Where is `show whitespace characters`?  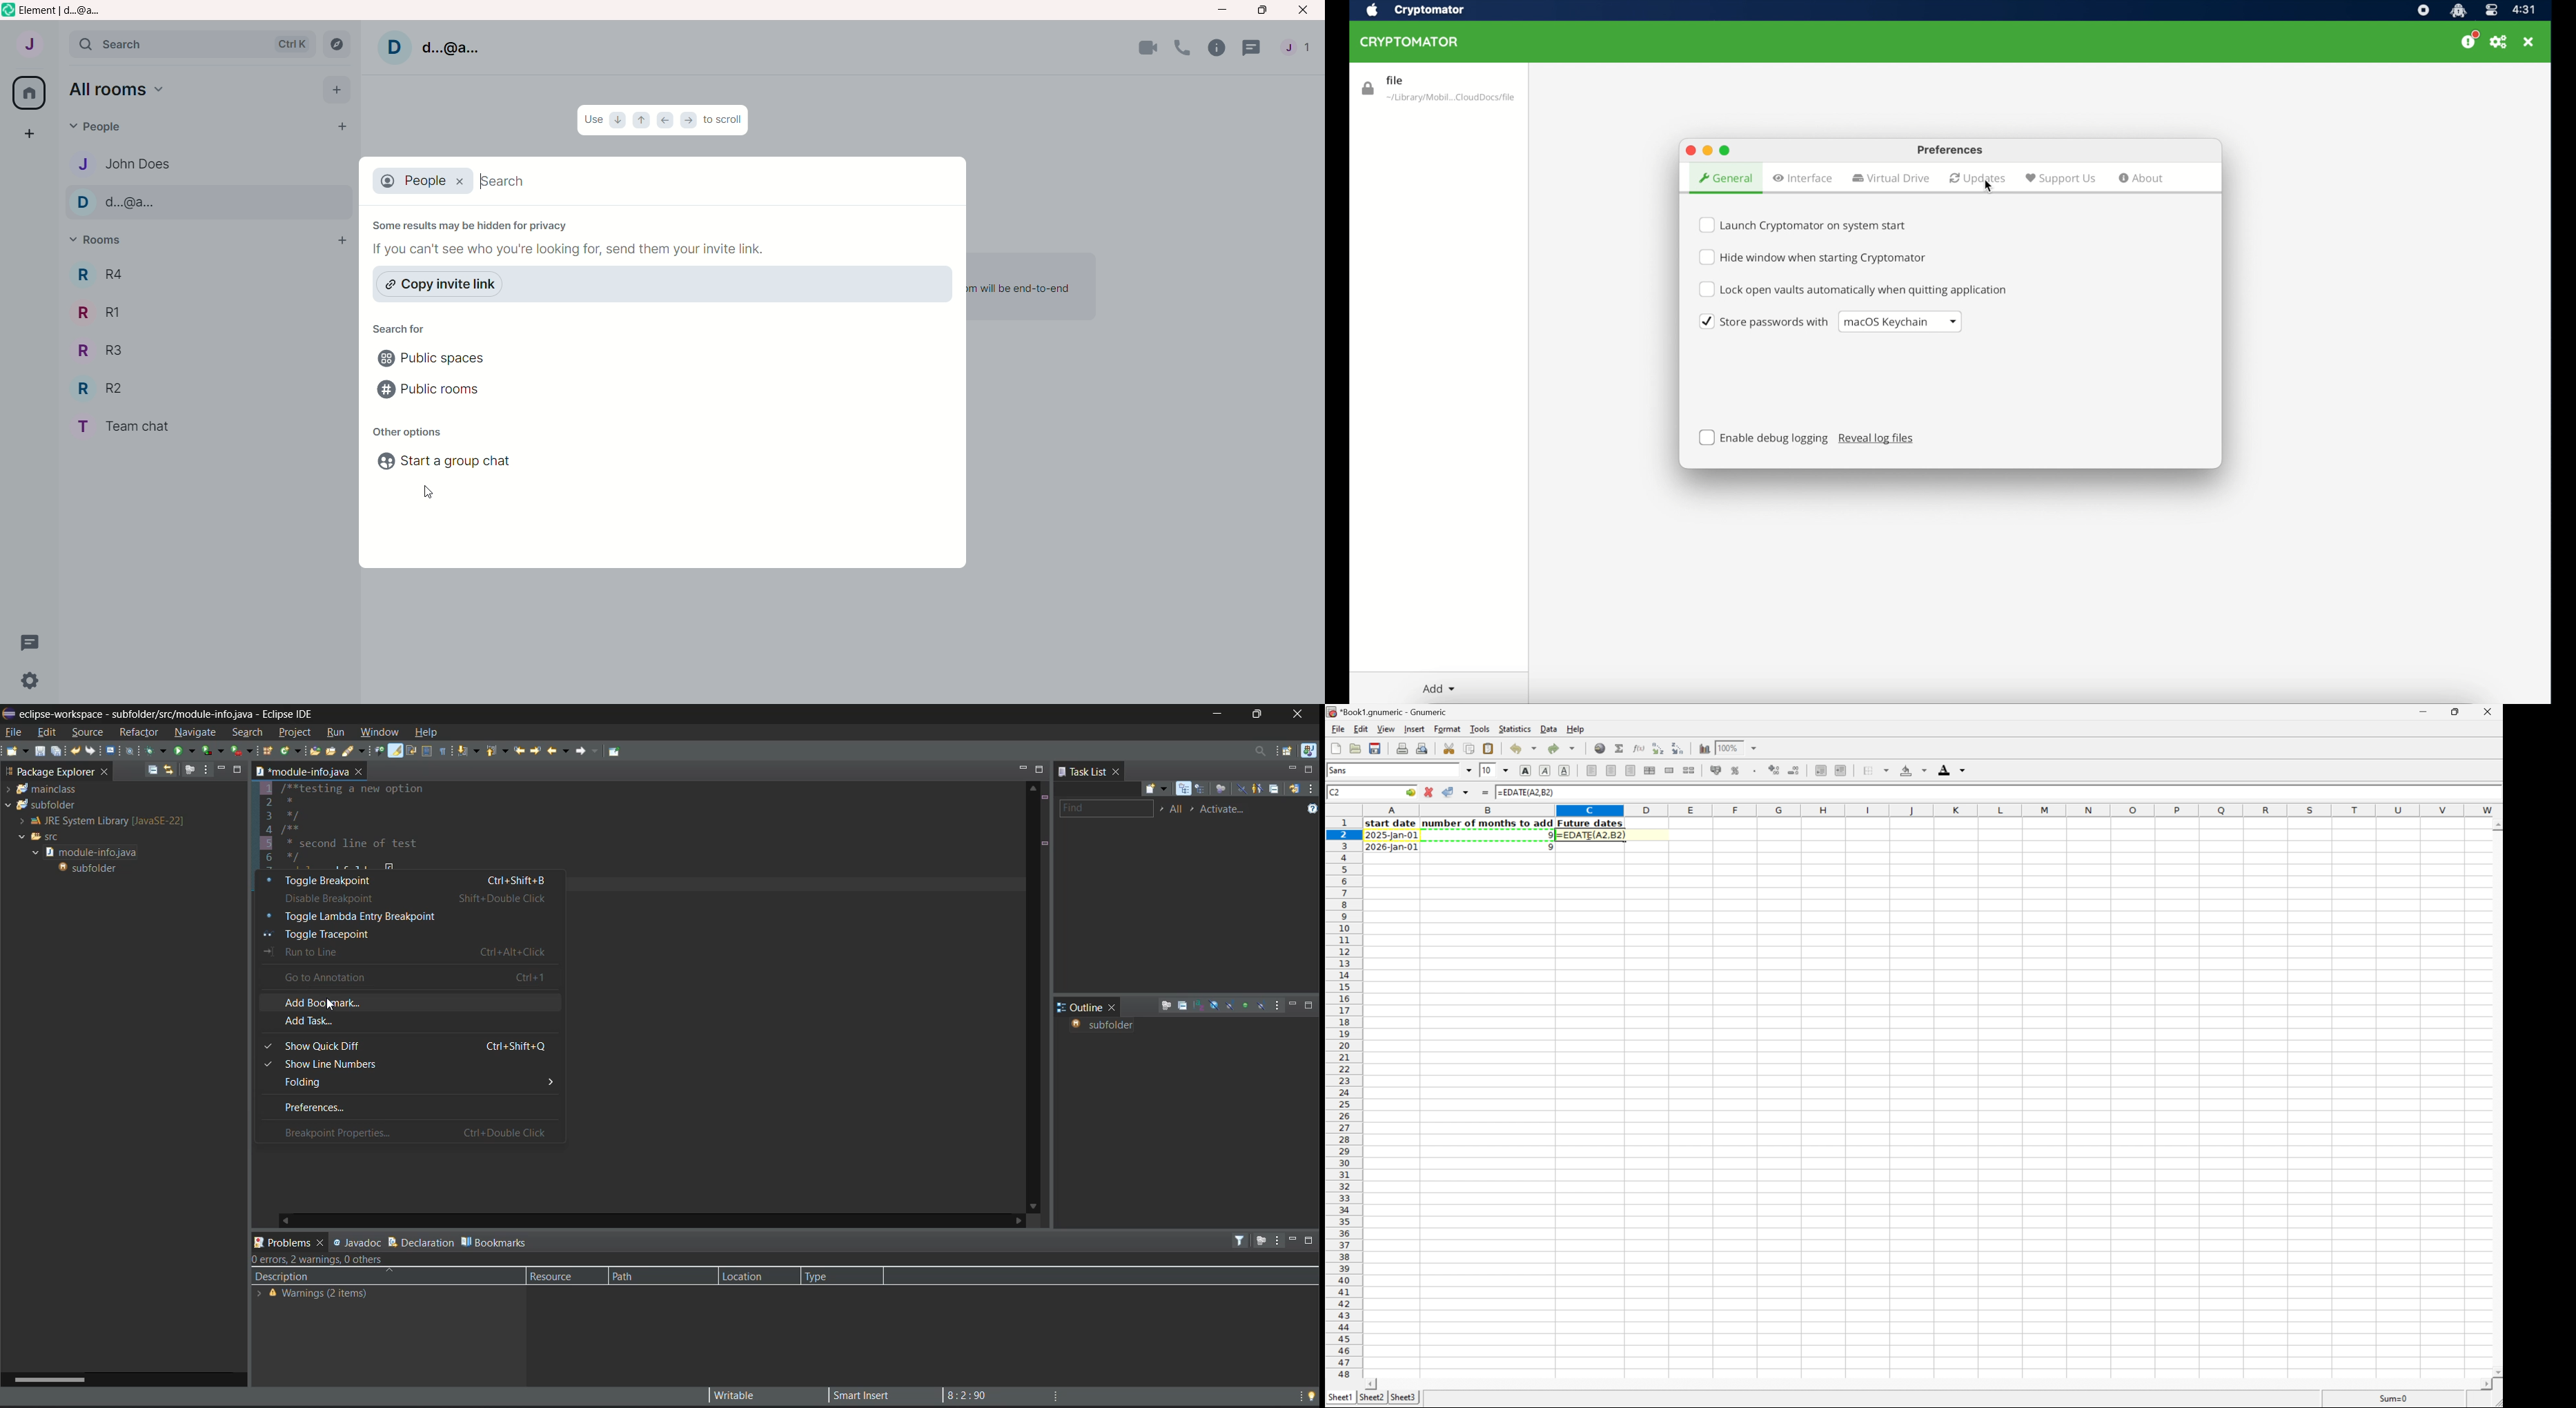
show whitespace characters is located at coordinates (444, 751).